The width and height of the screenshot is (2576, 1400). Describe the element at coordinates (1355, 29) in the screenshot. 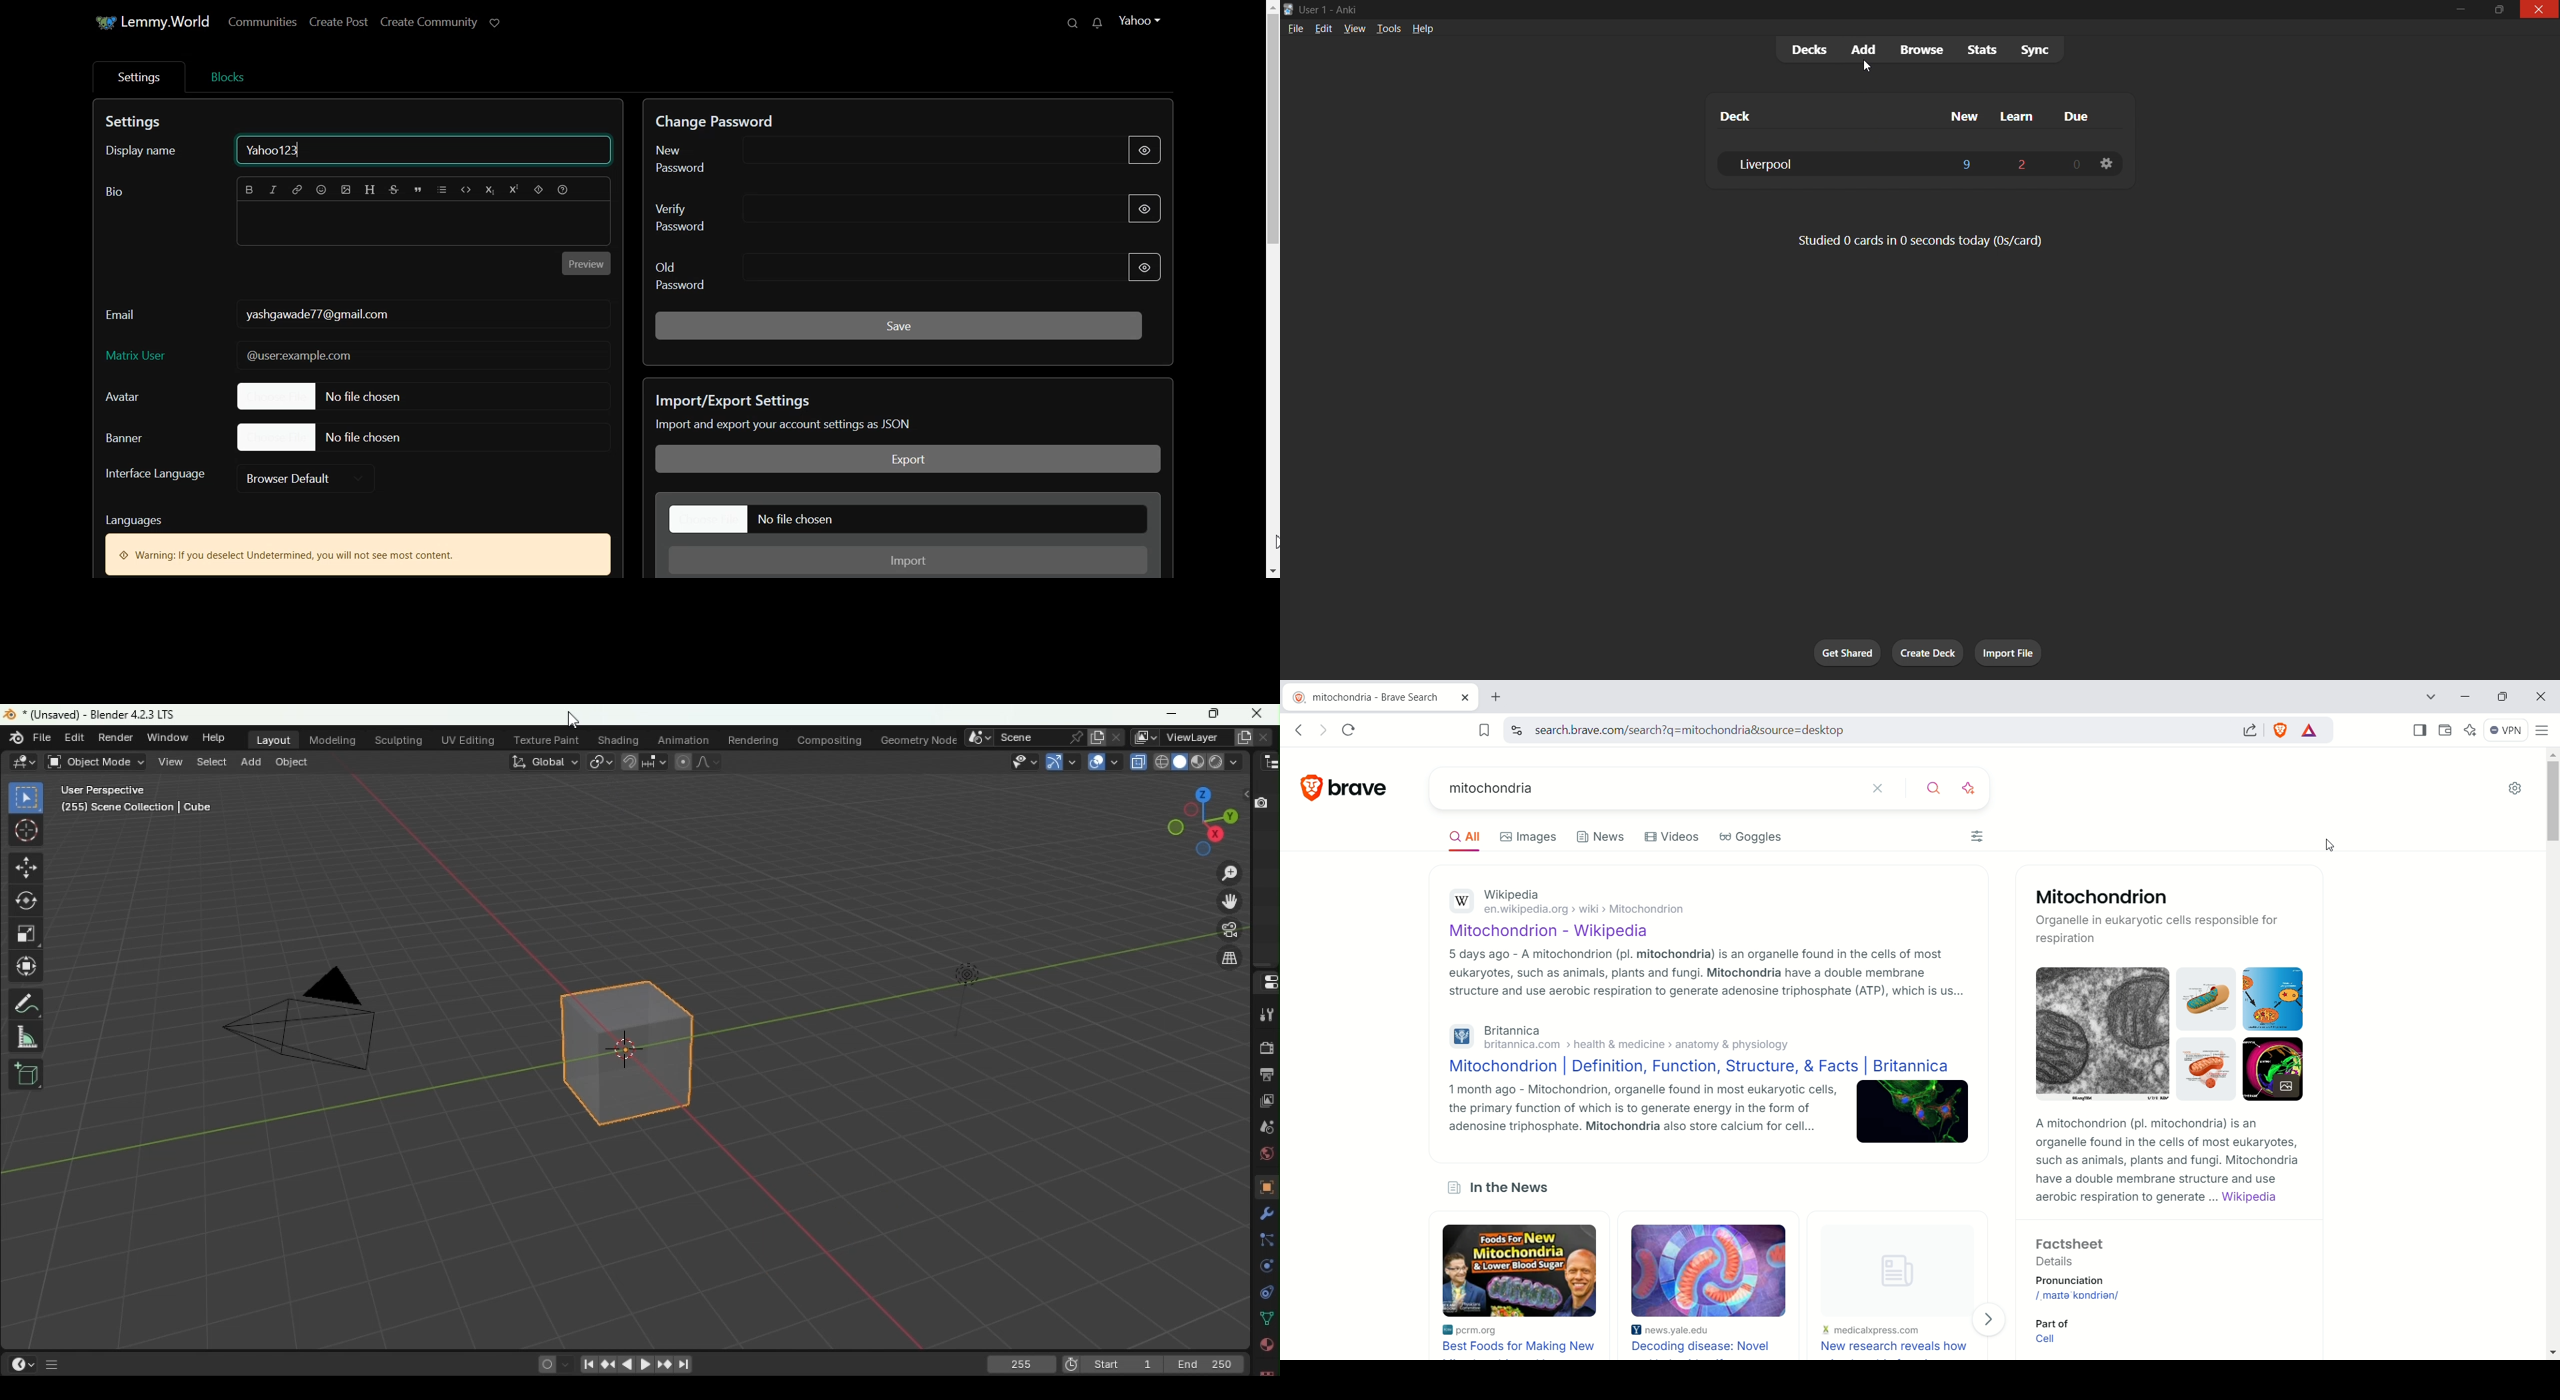

I see `view` at that location.